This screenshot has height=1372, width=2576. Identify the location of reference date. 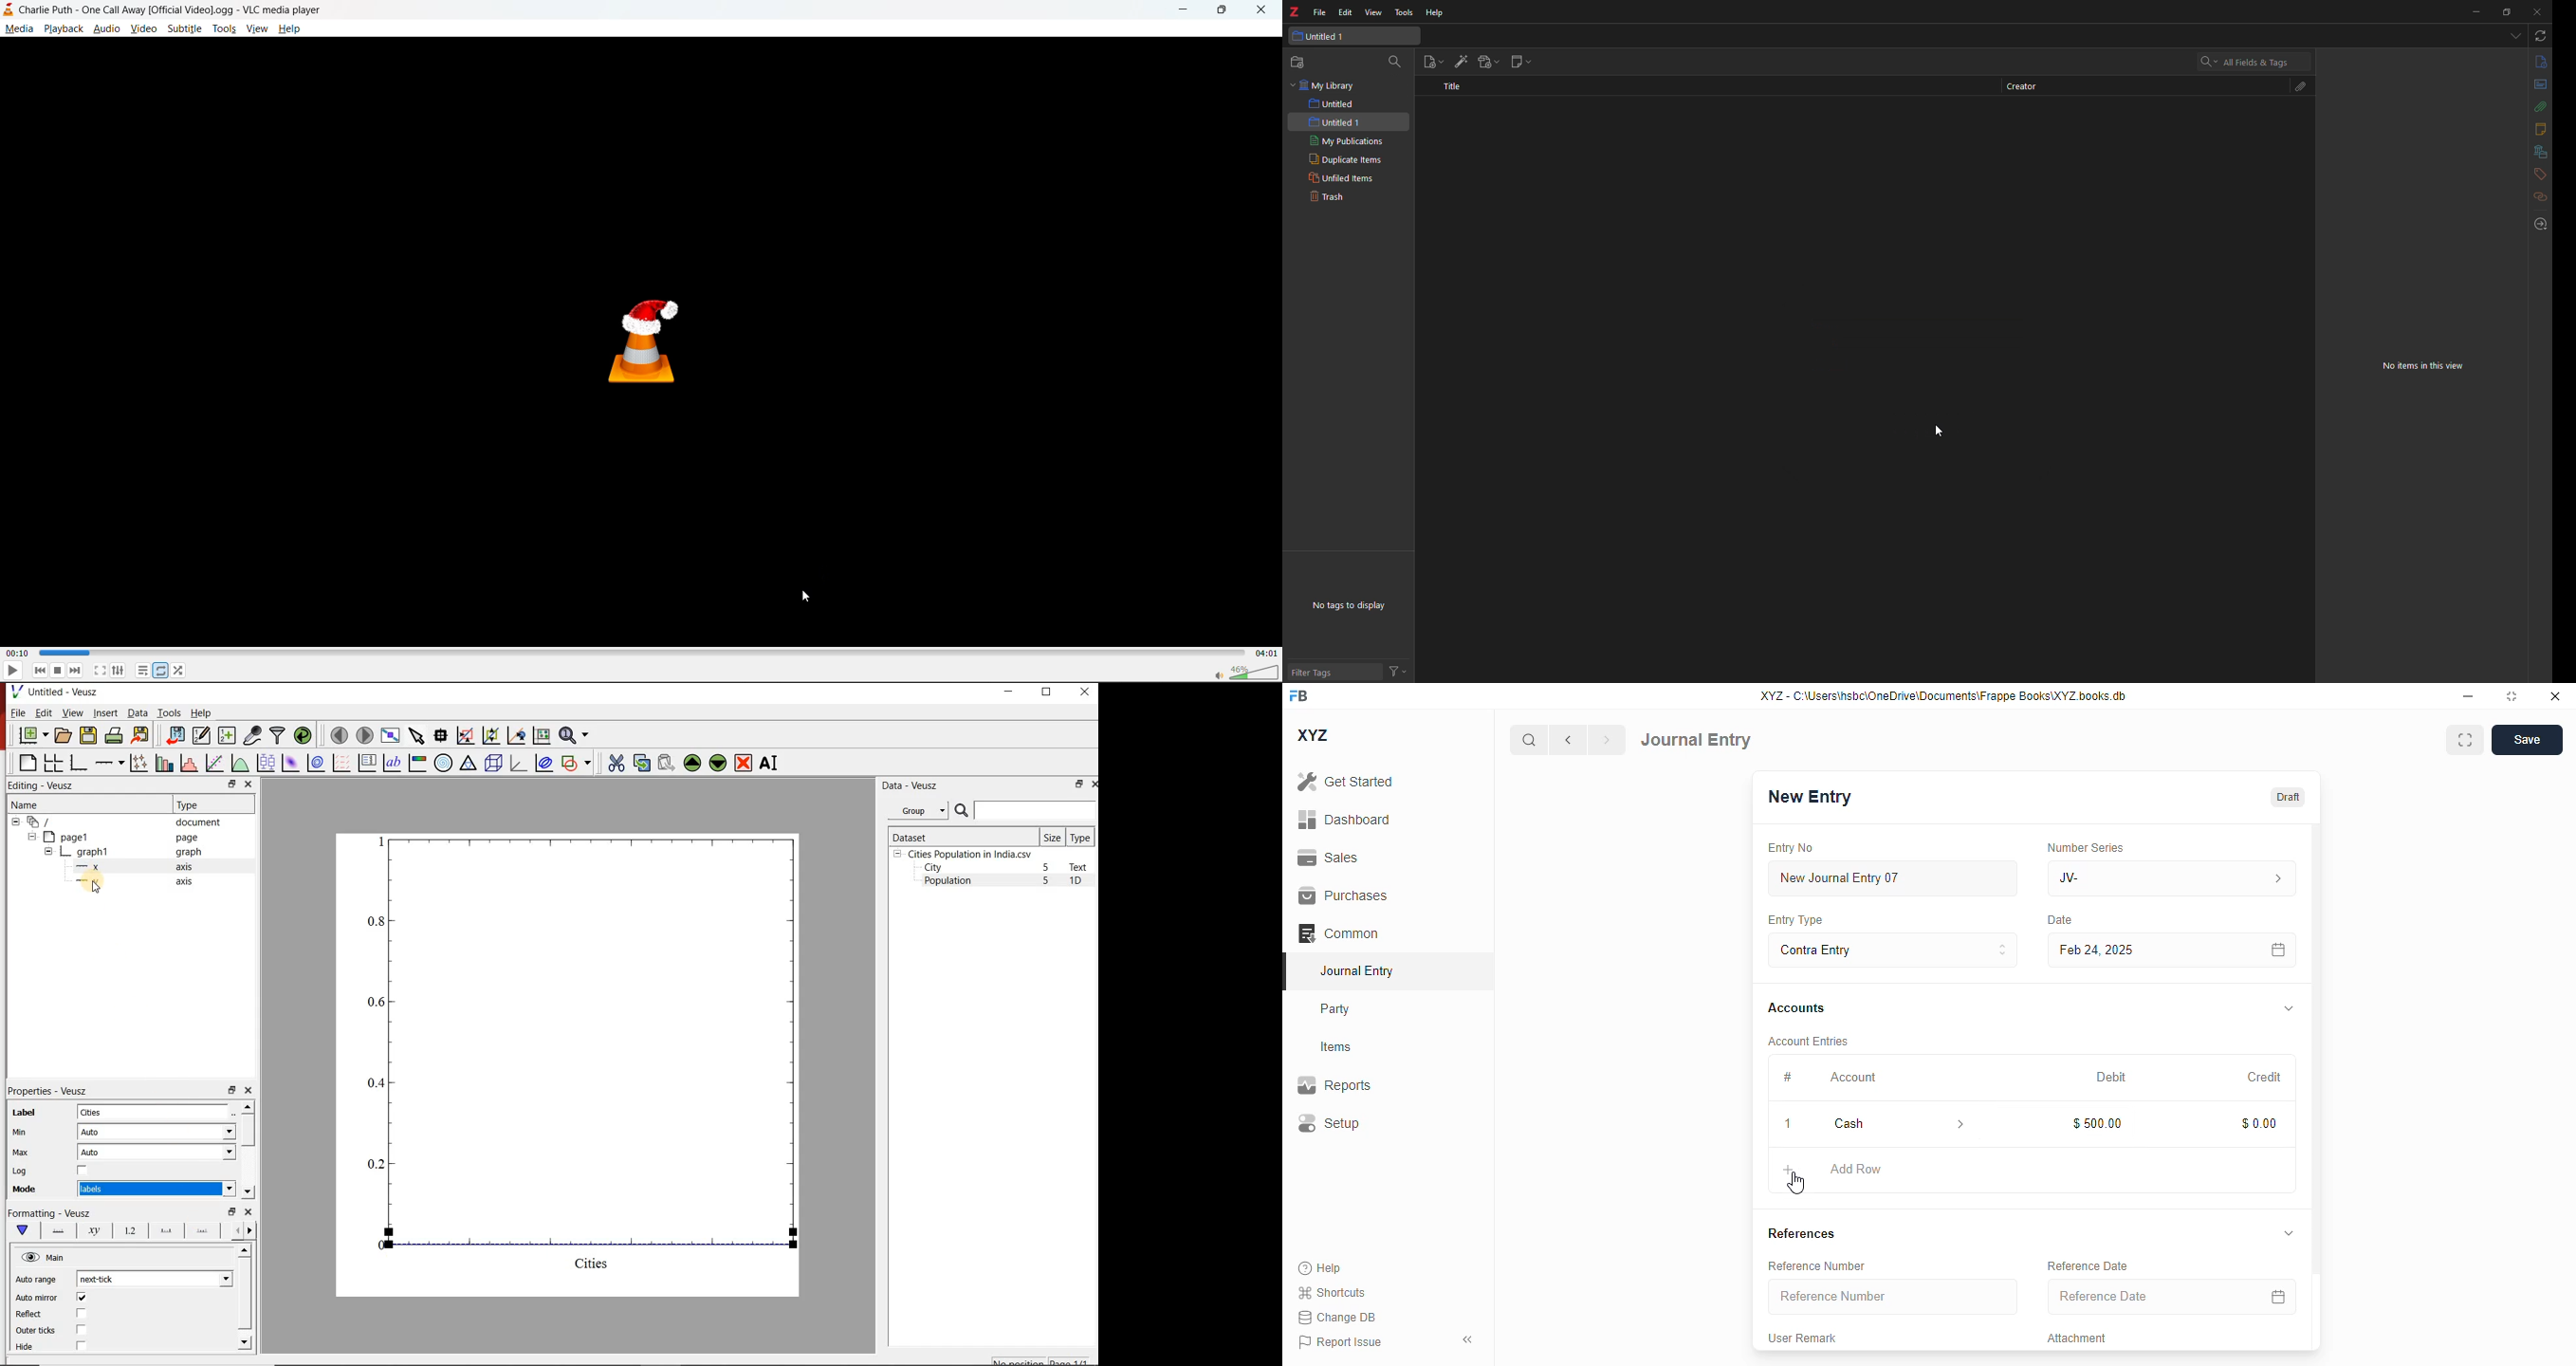
(2088, 1265).